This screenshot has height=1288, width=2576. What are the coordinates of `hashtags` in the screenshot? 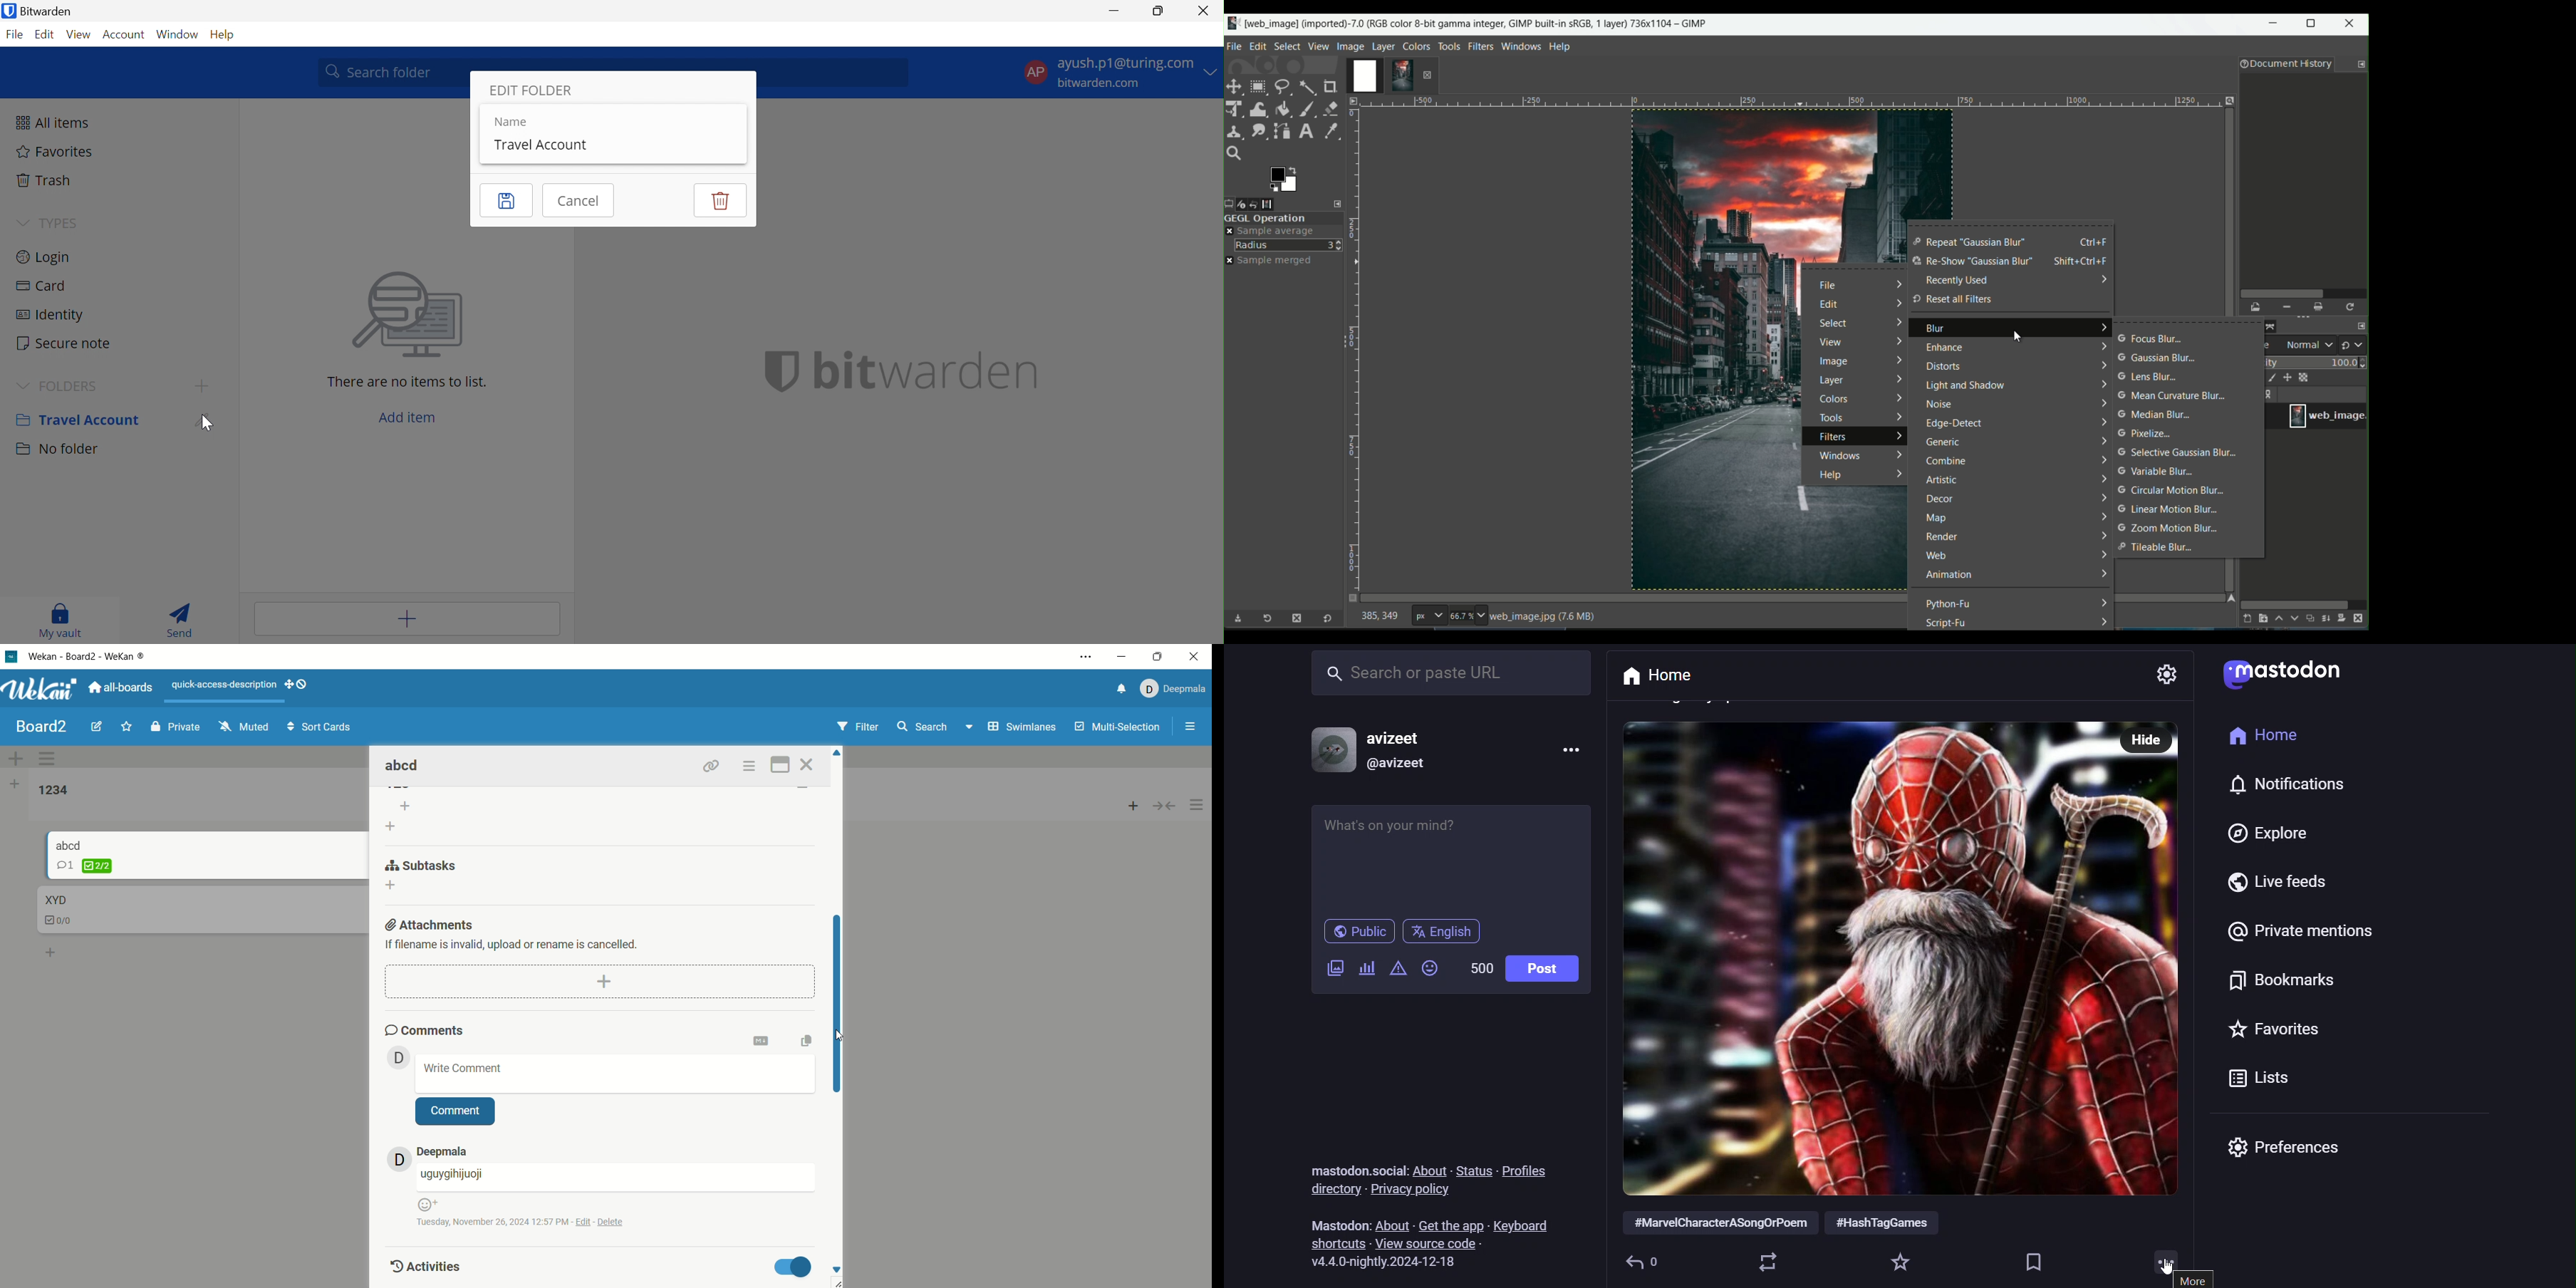 It's located at (1793, 1224).